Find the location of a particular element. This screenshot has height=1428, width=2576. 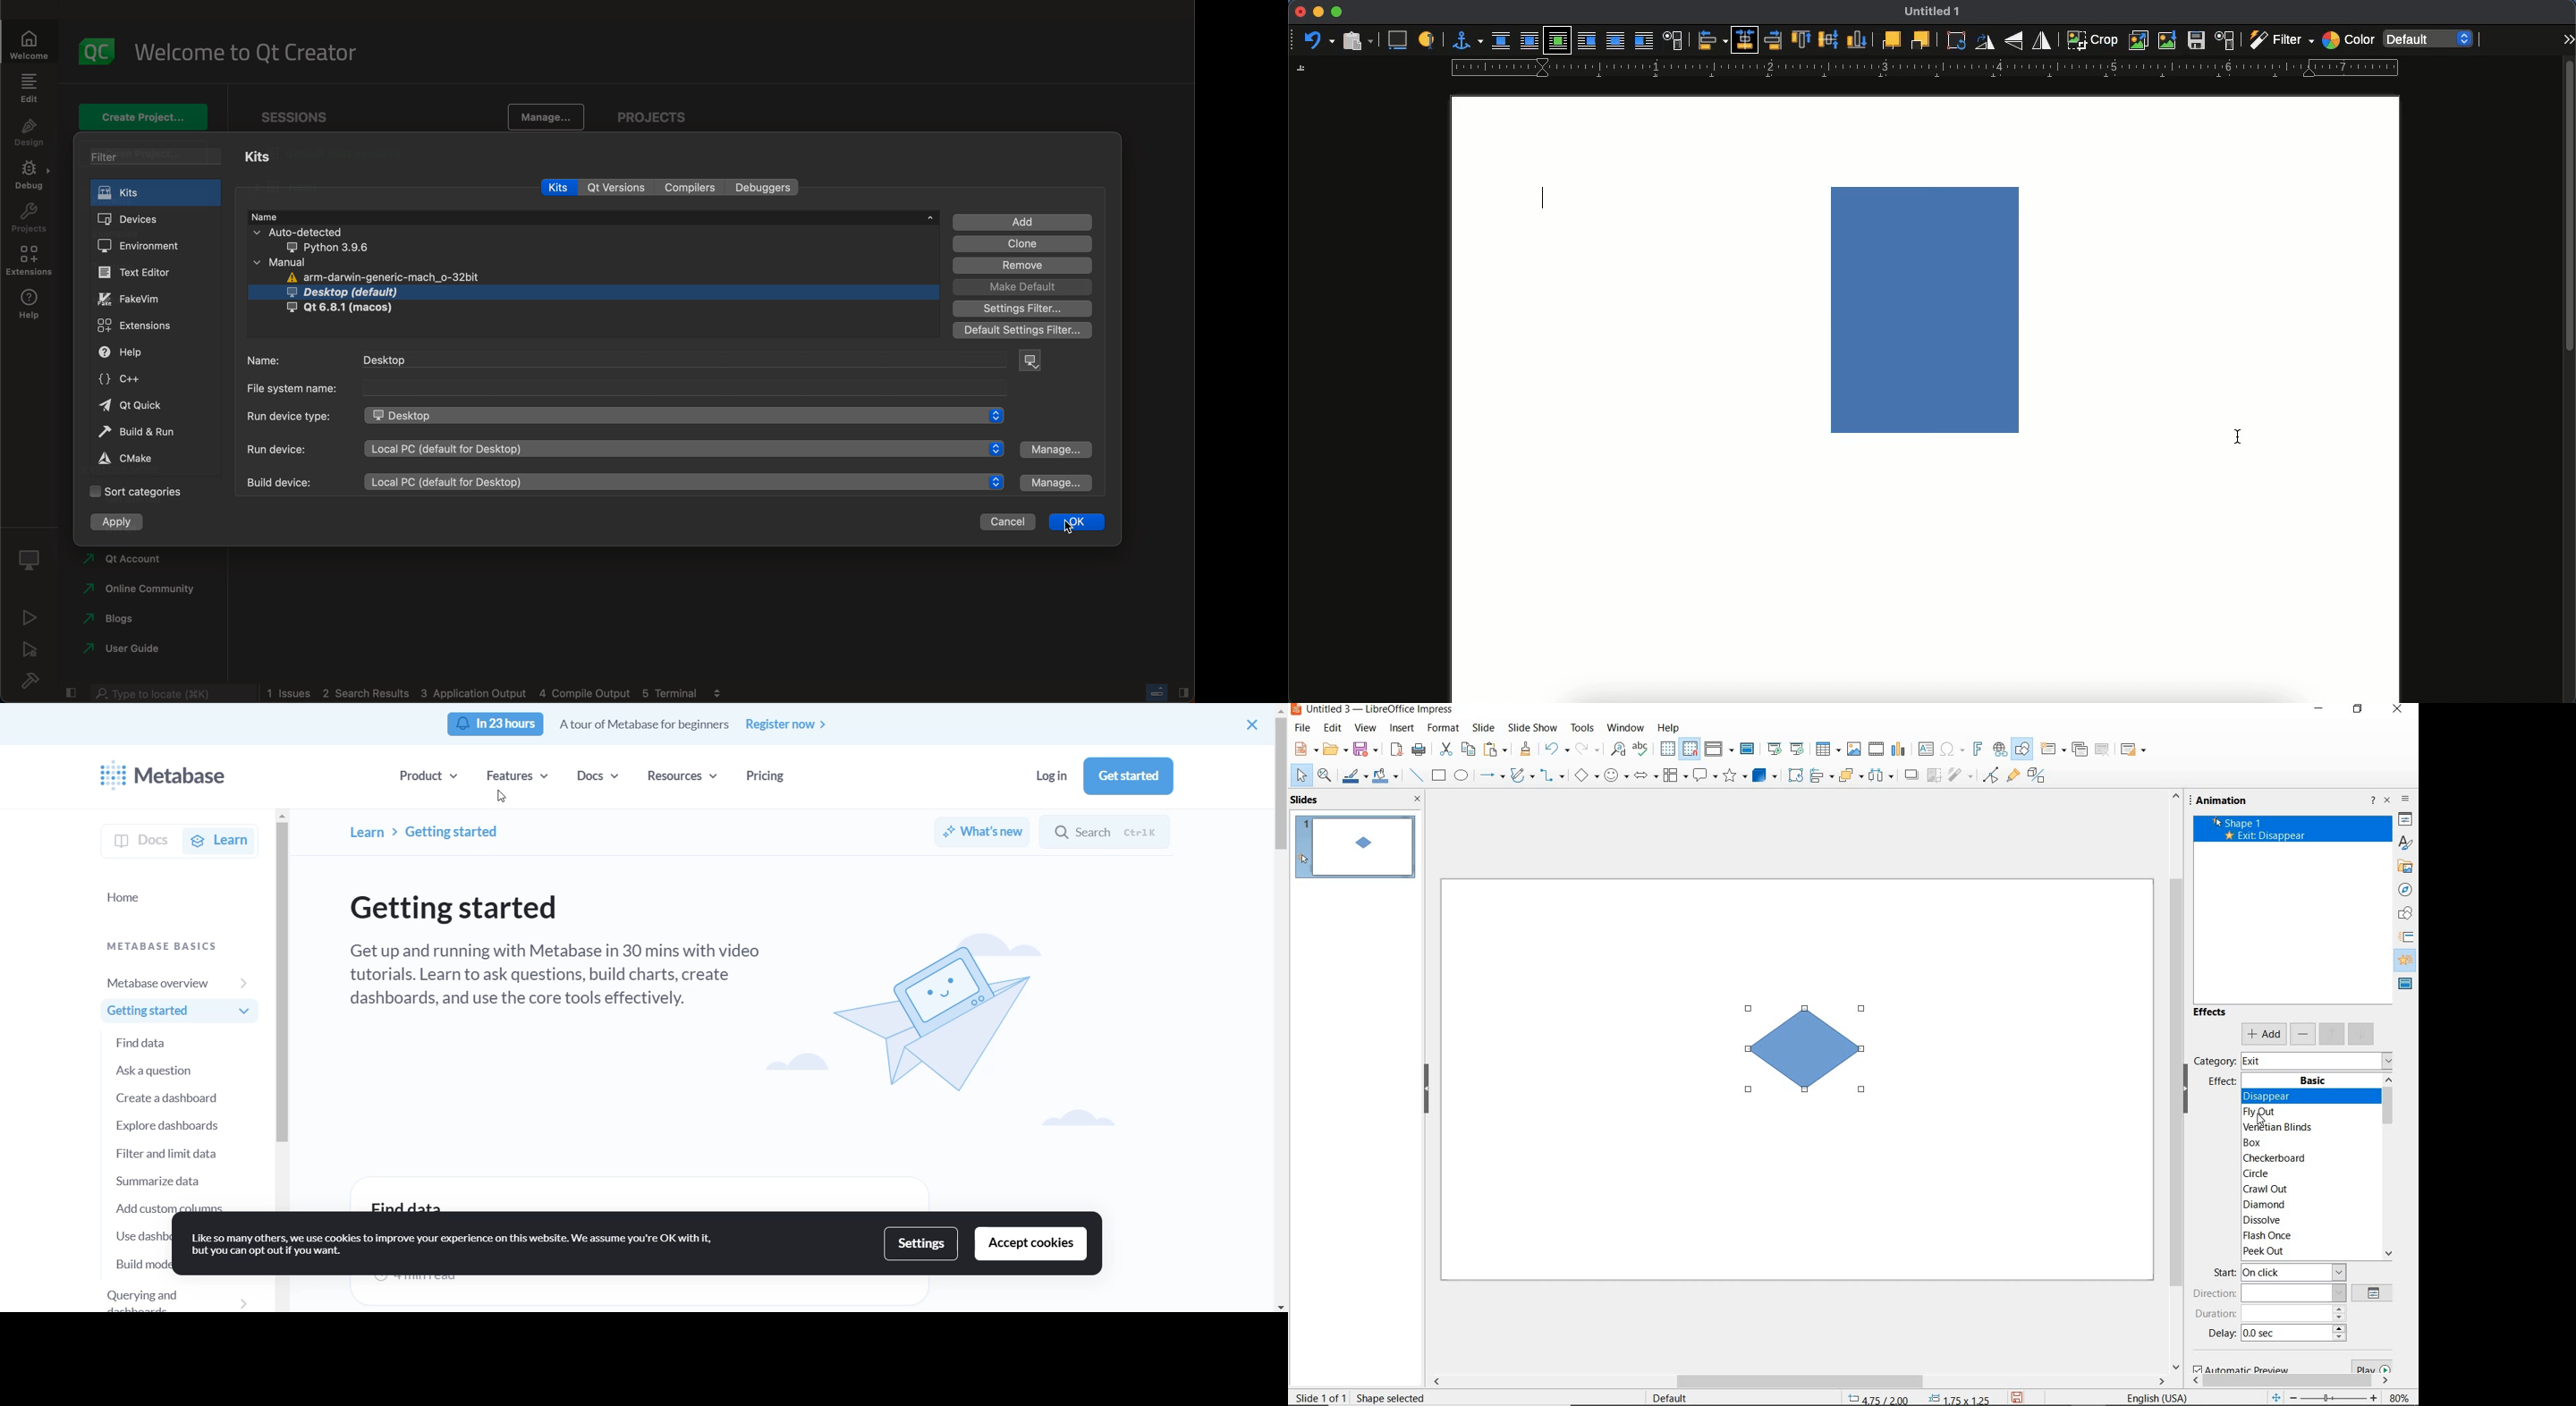

properties is located at coordinates (2406, 820).